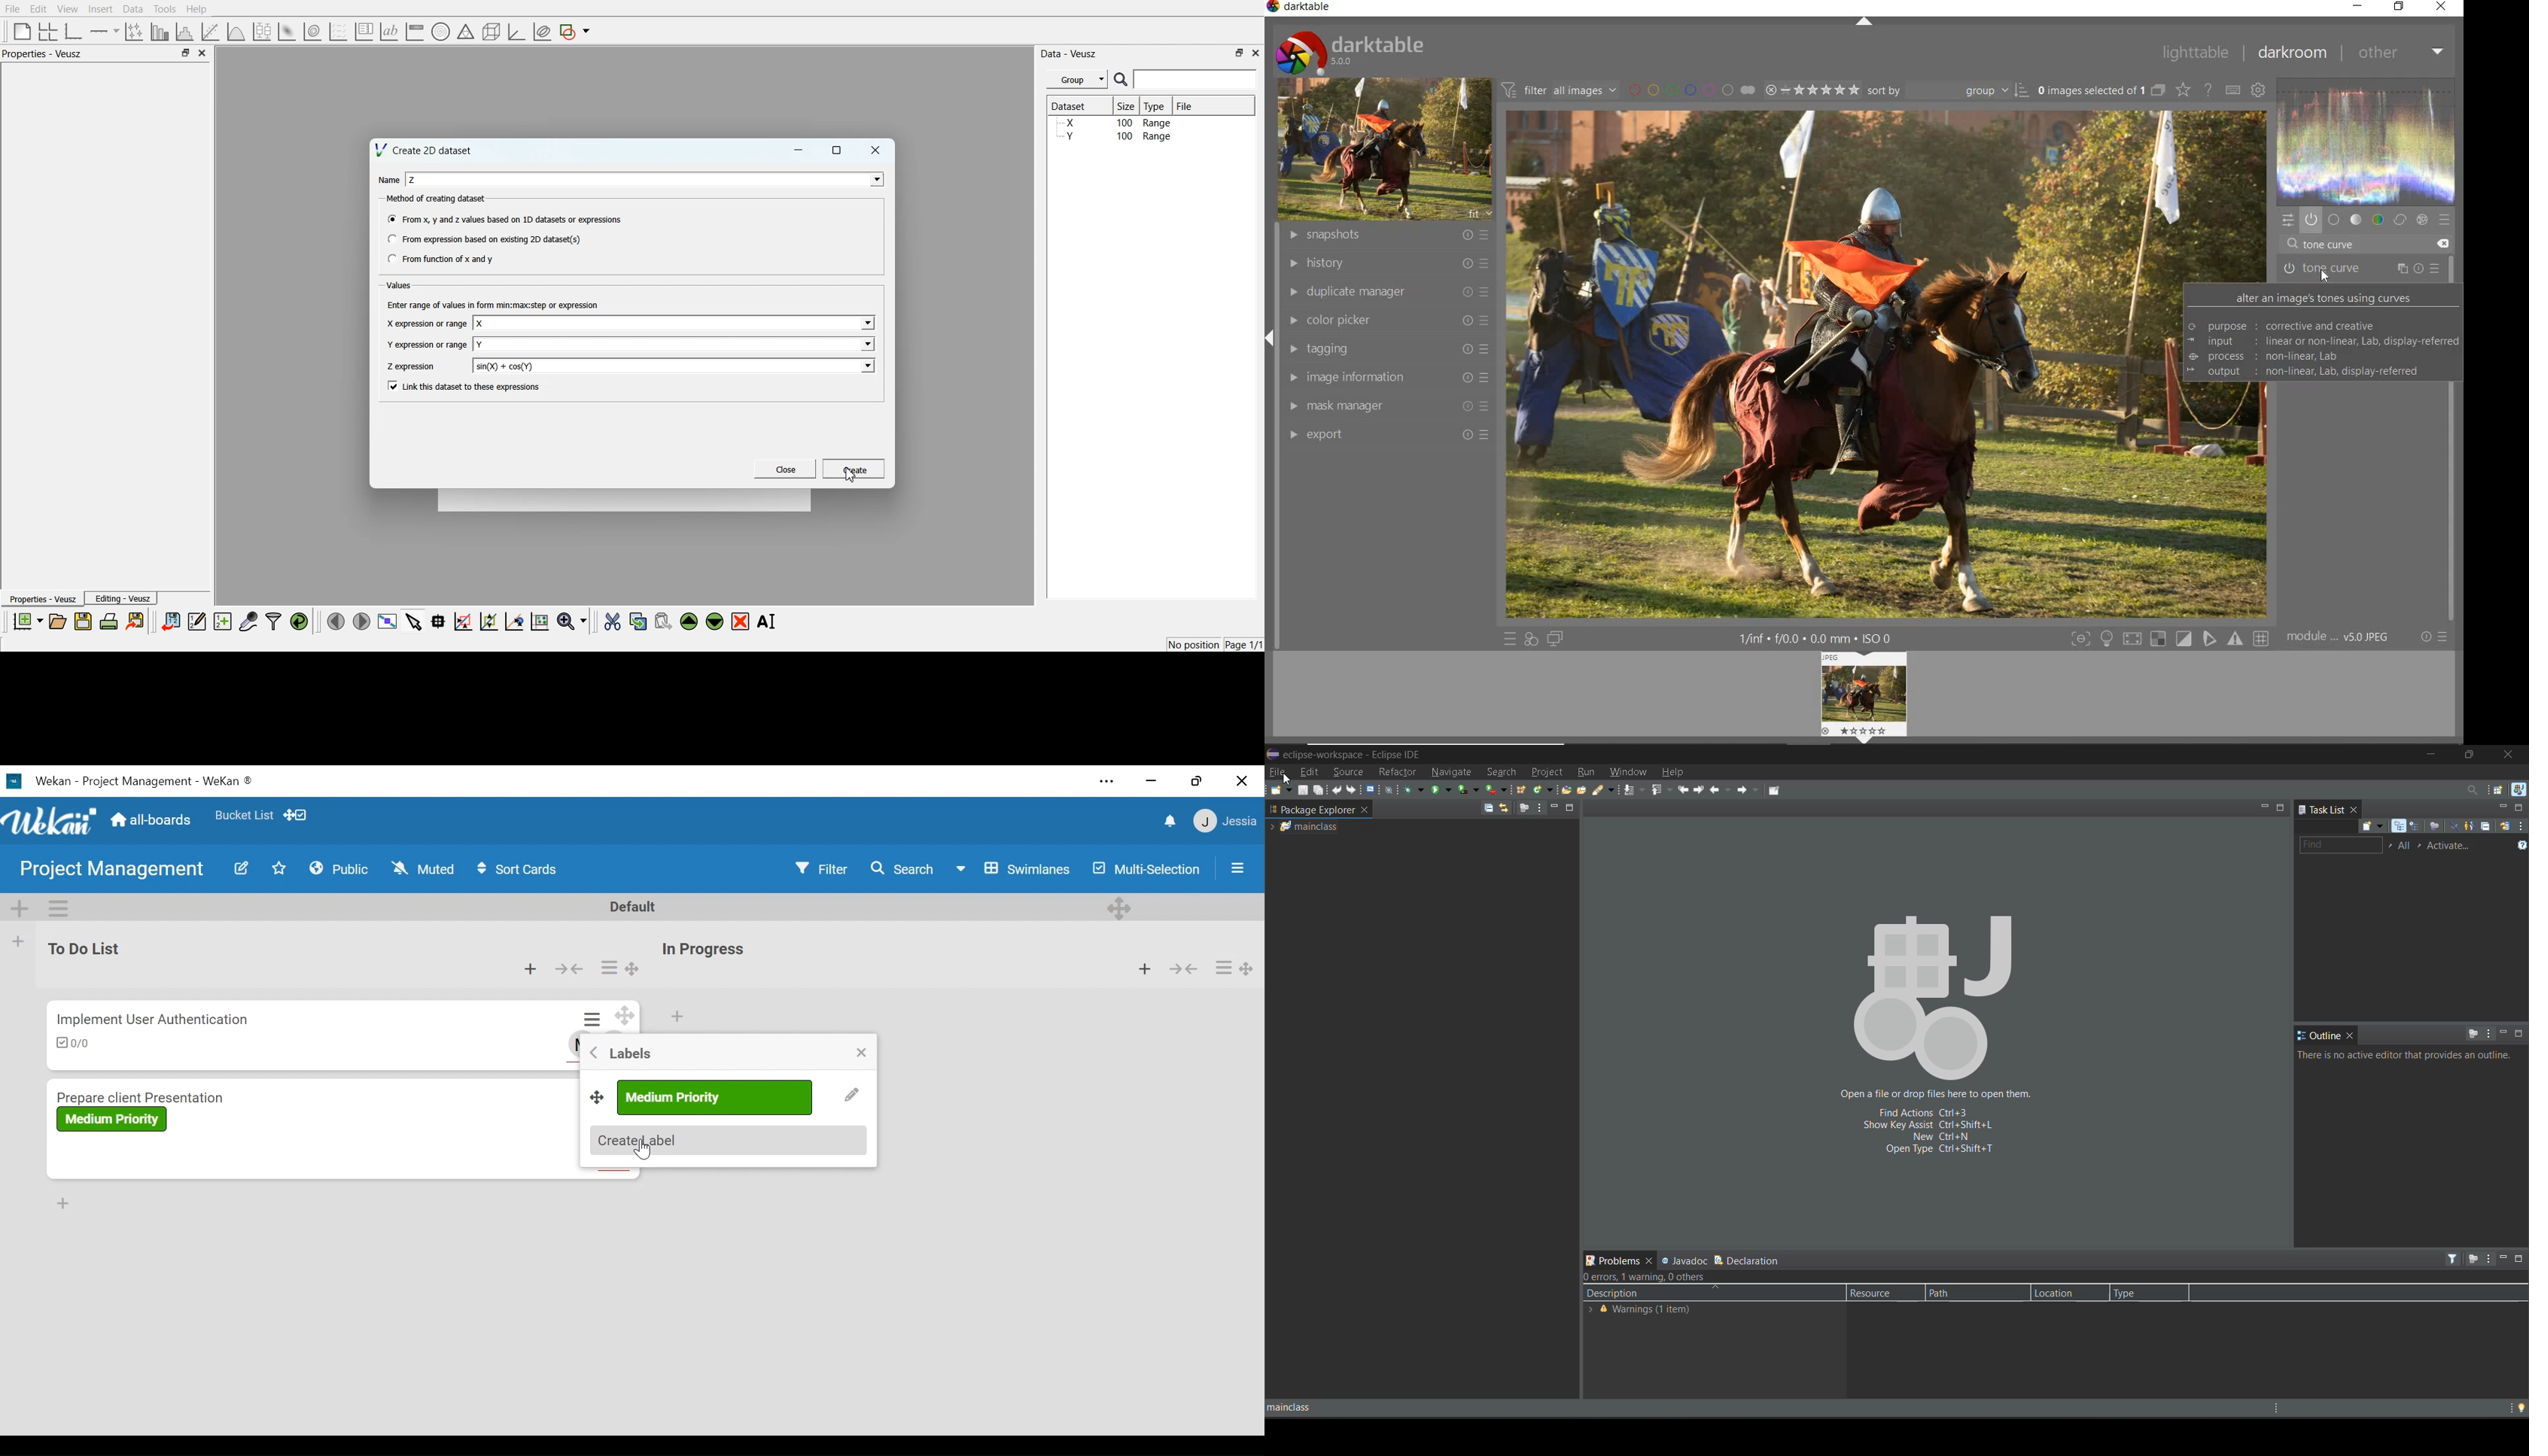  I want to click on Paste widget from the clipboard, so click(663, 620).